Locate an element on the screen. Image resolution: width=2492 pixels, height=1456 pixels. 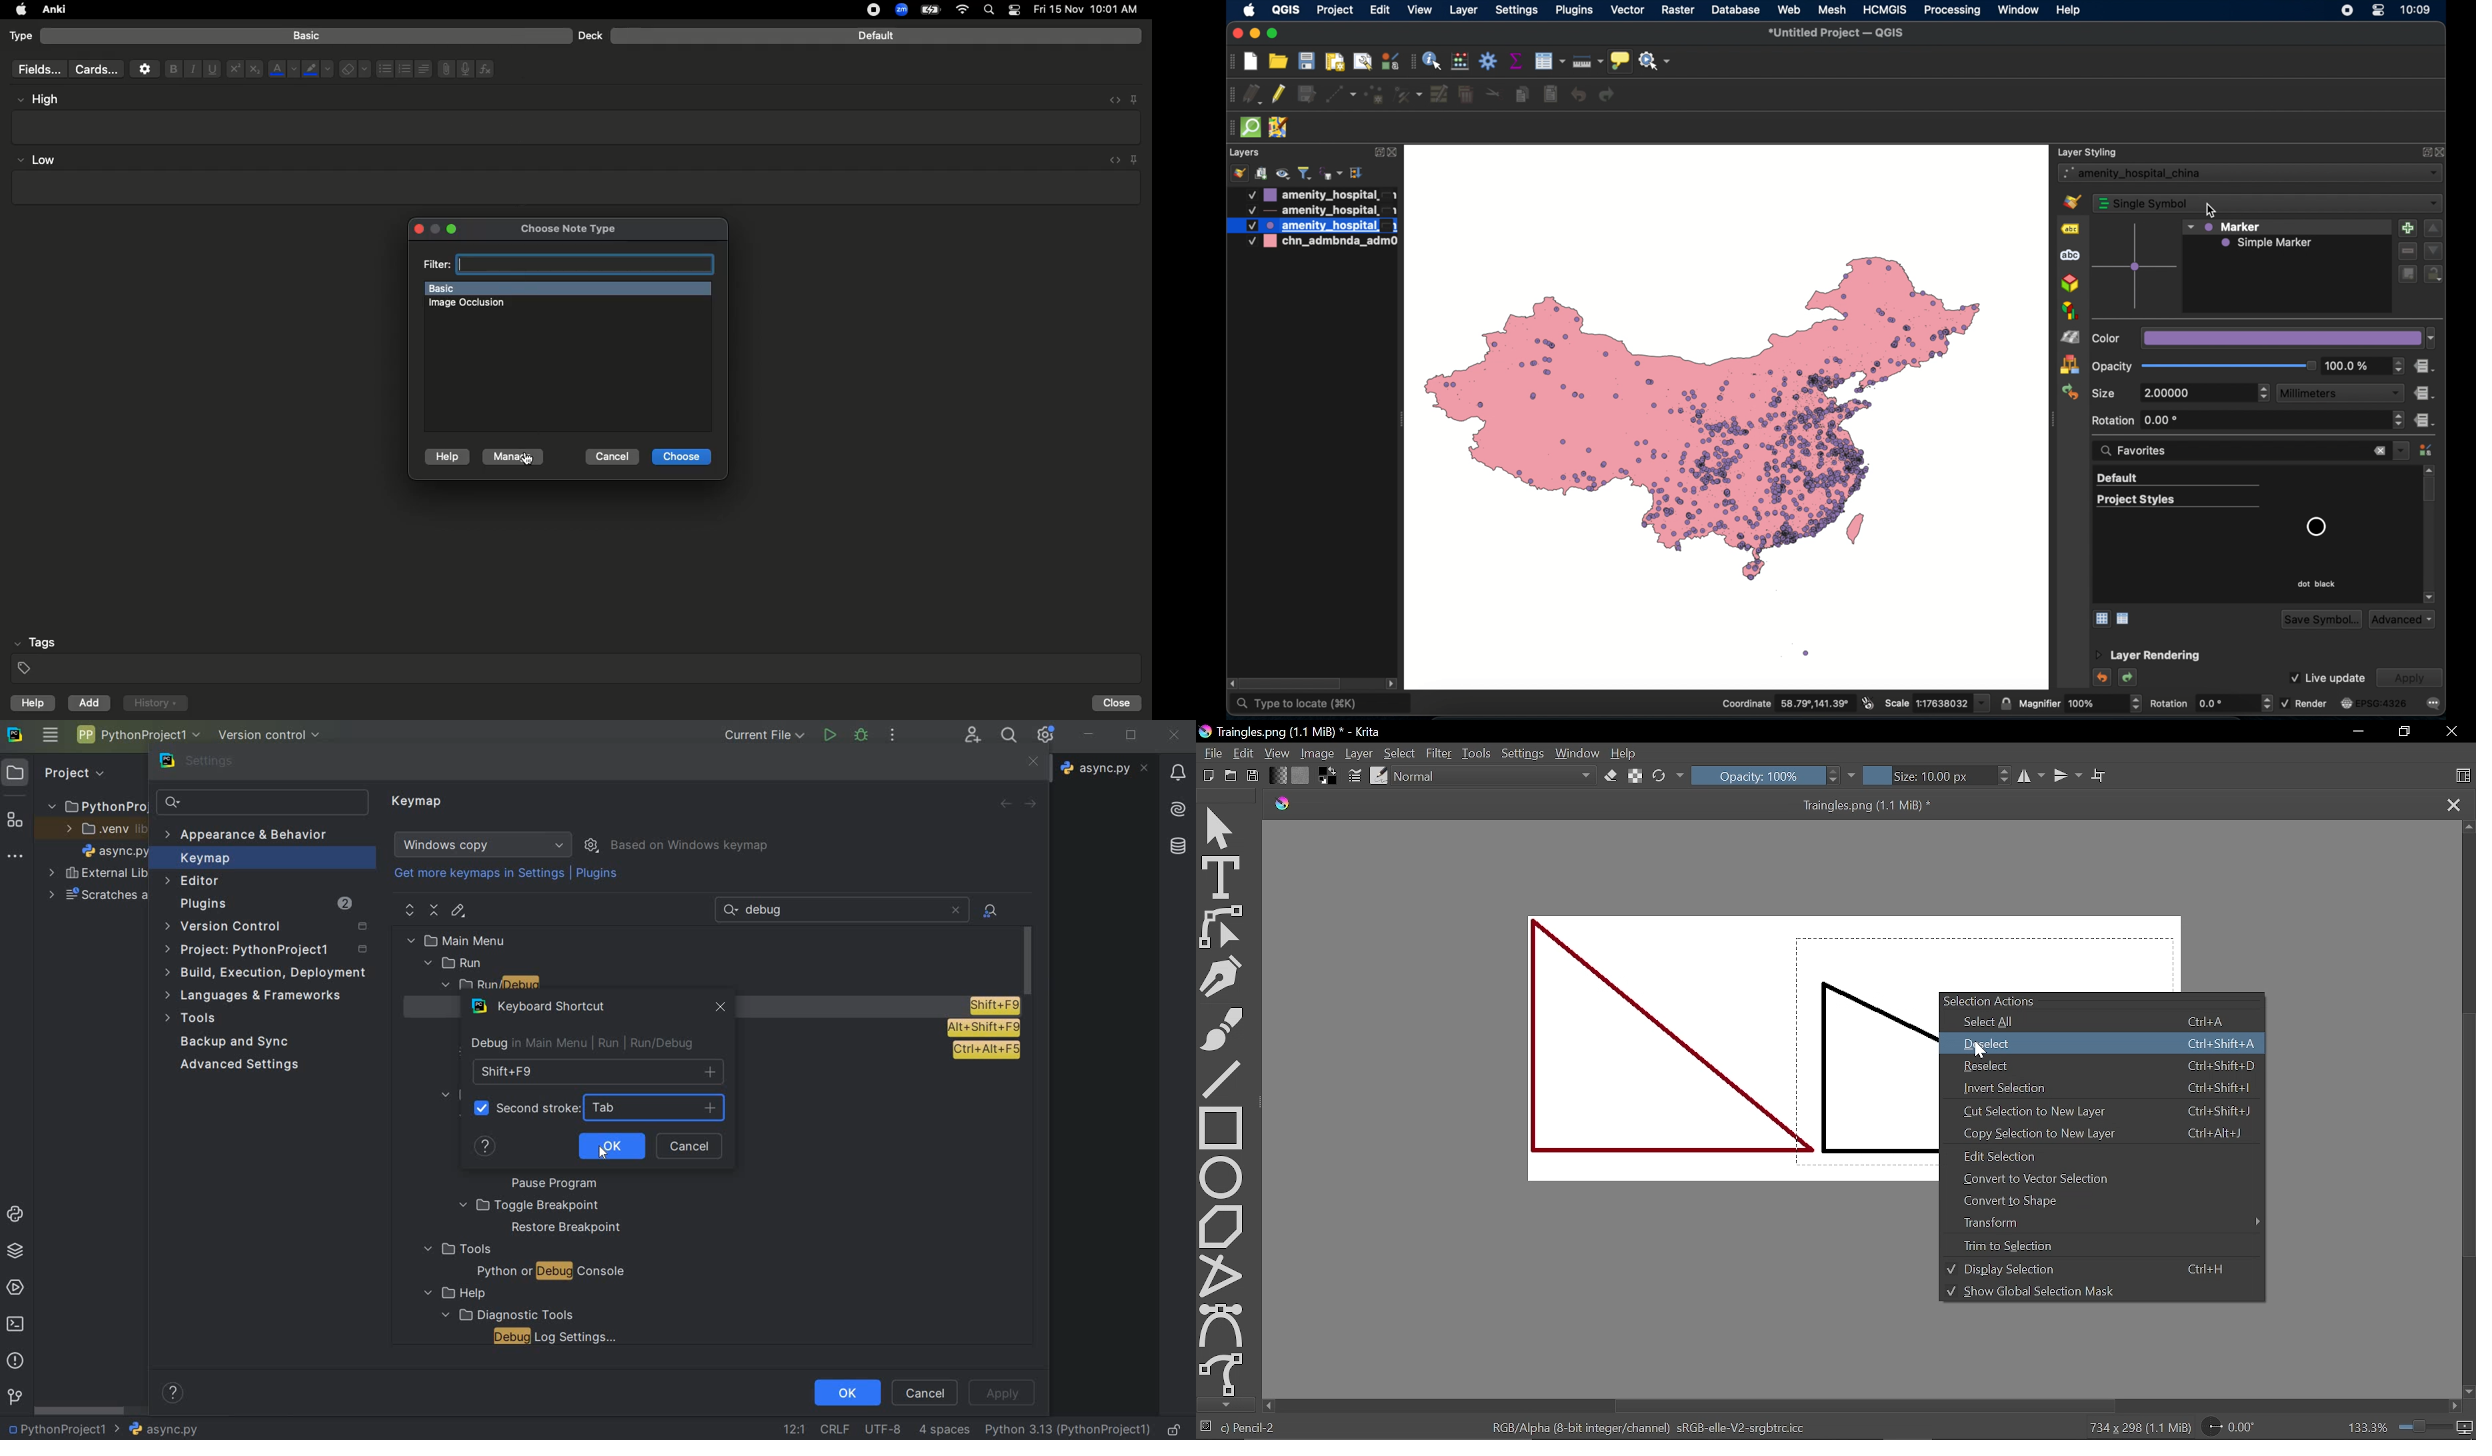
Tags is located at coordinates (578, 656).